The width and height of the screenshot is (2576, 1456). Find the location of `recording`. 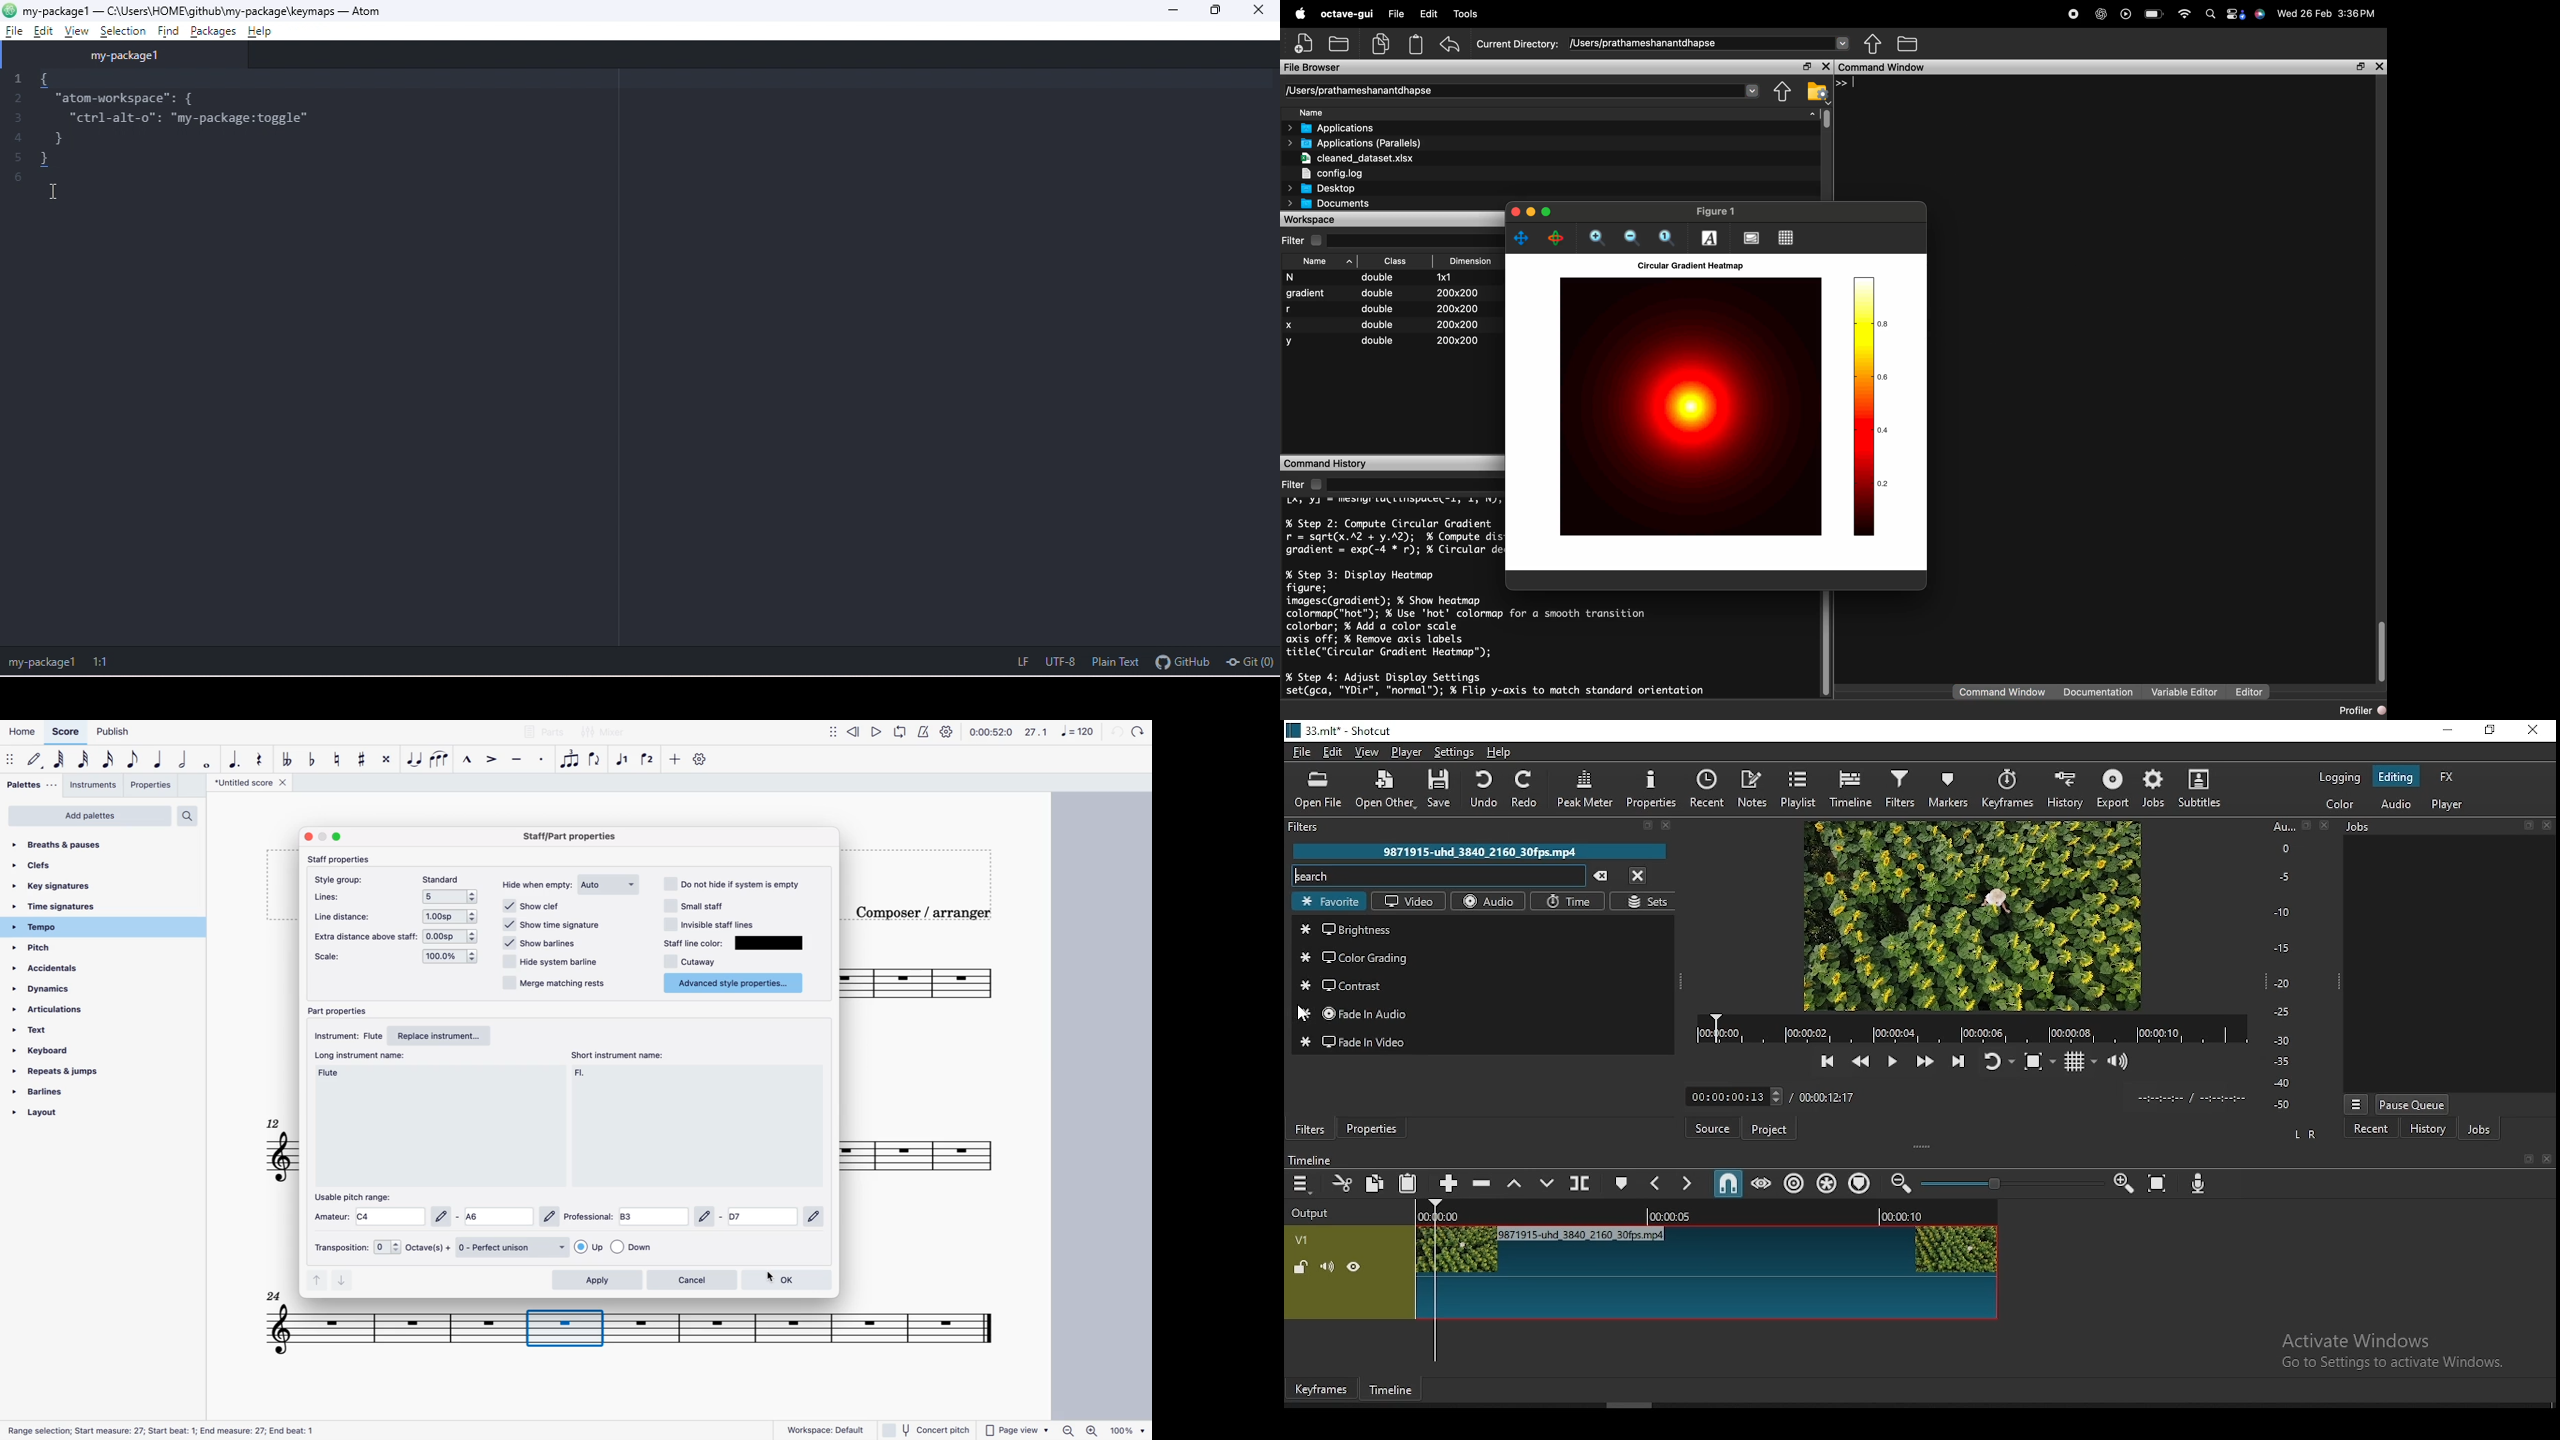

recording is located at coordinates (2075, 14).